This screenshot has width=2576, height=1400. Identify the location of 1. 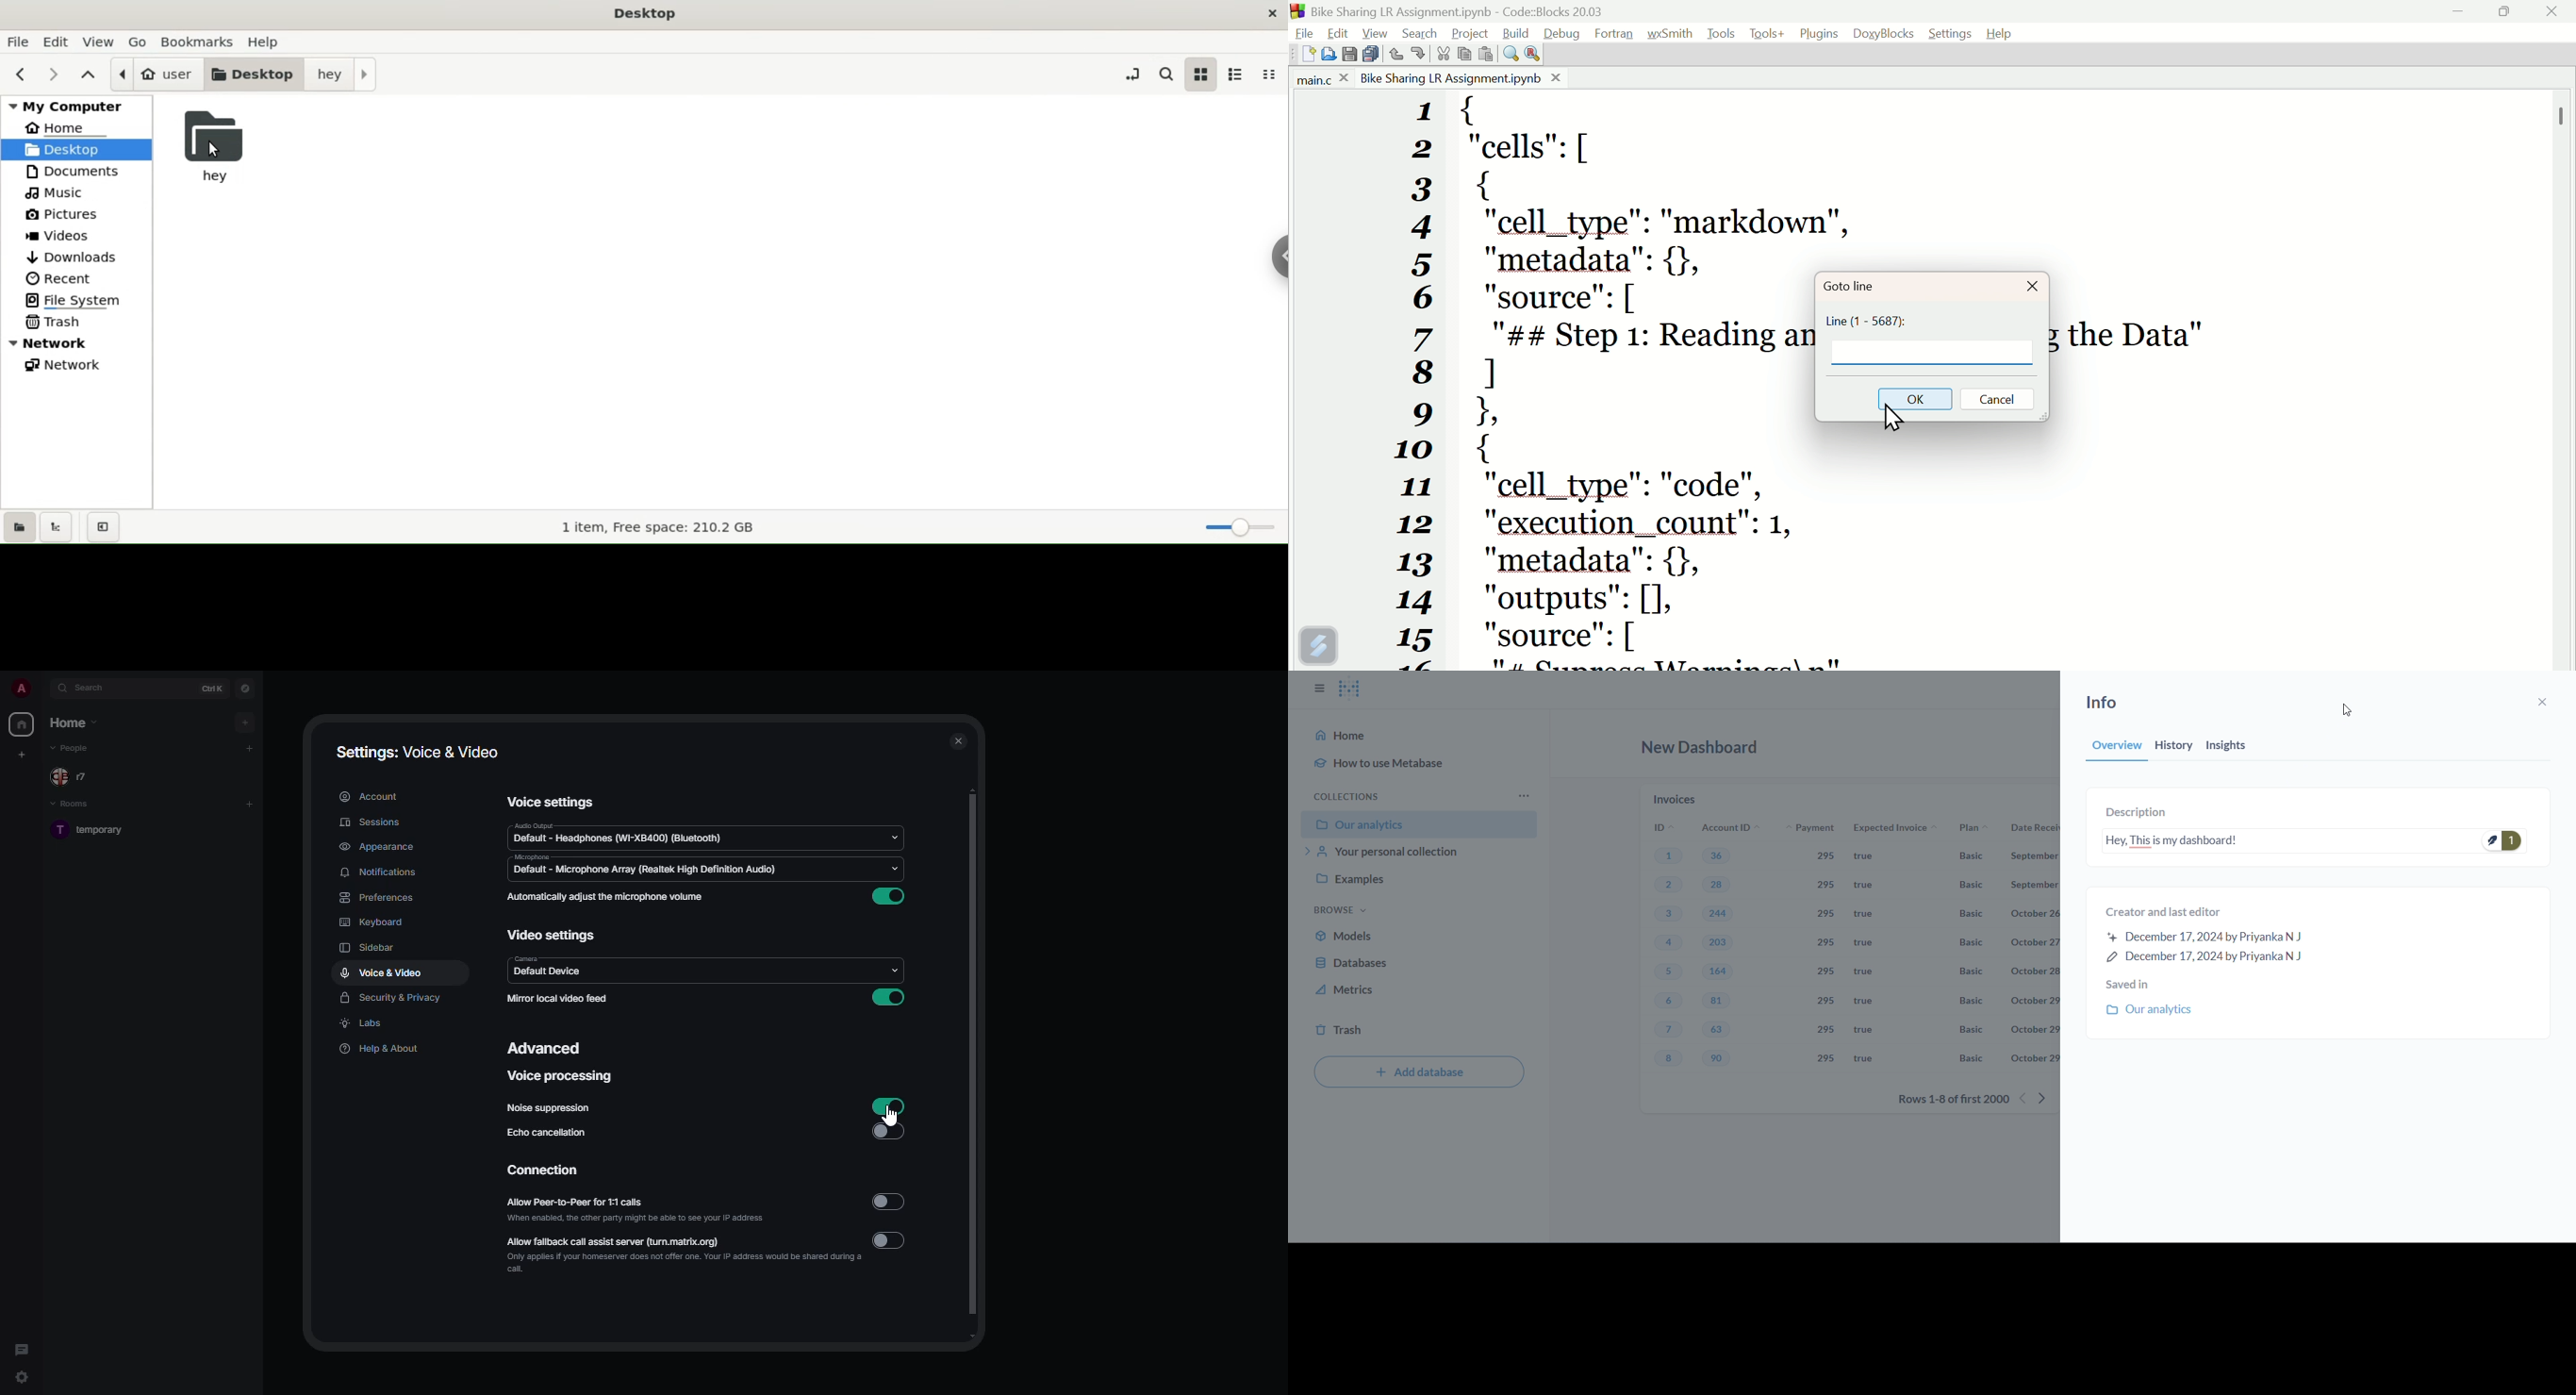
(1668, 854).